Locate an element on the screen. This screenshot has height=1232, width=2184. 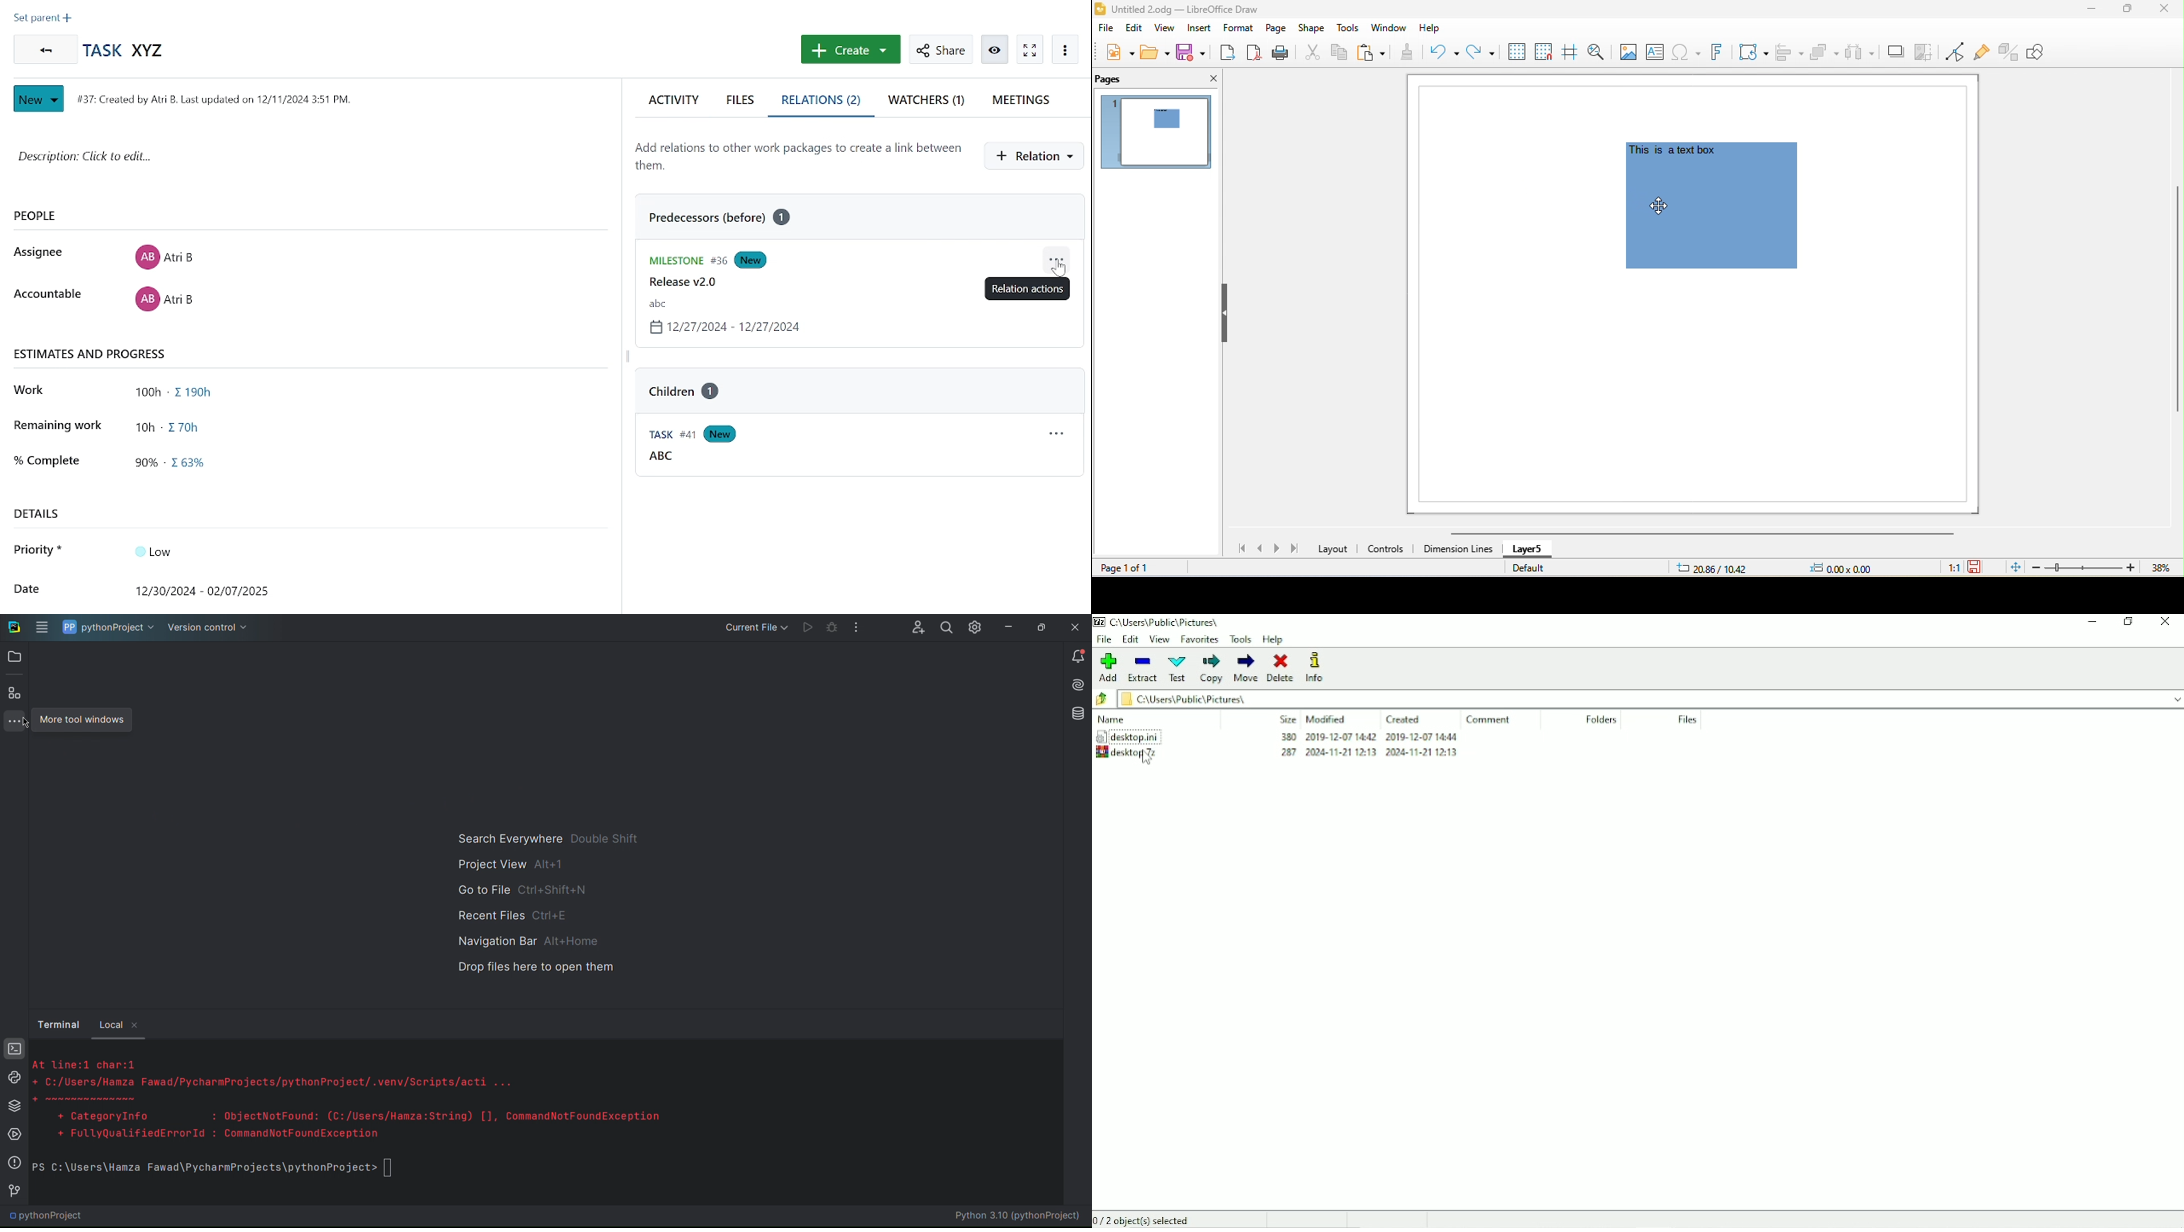
edit is located at coordinates (1136, 30).